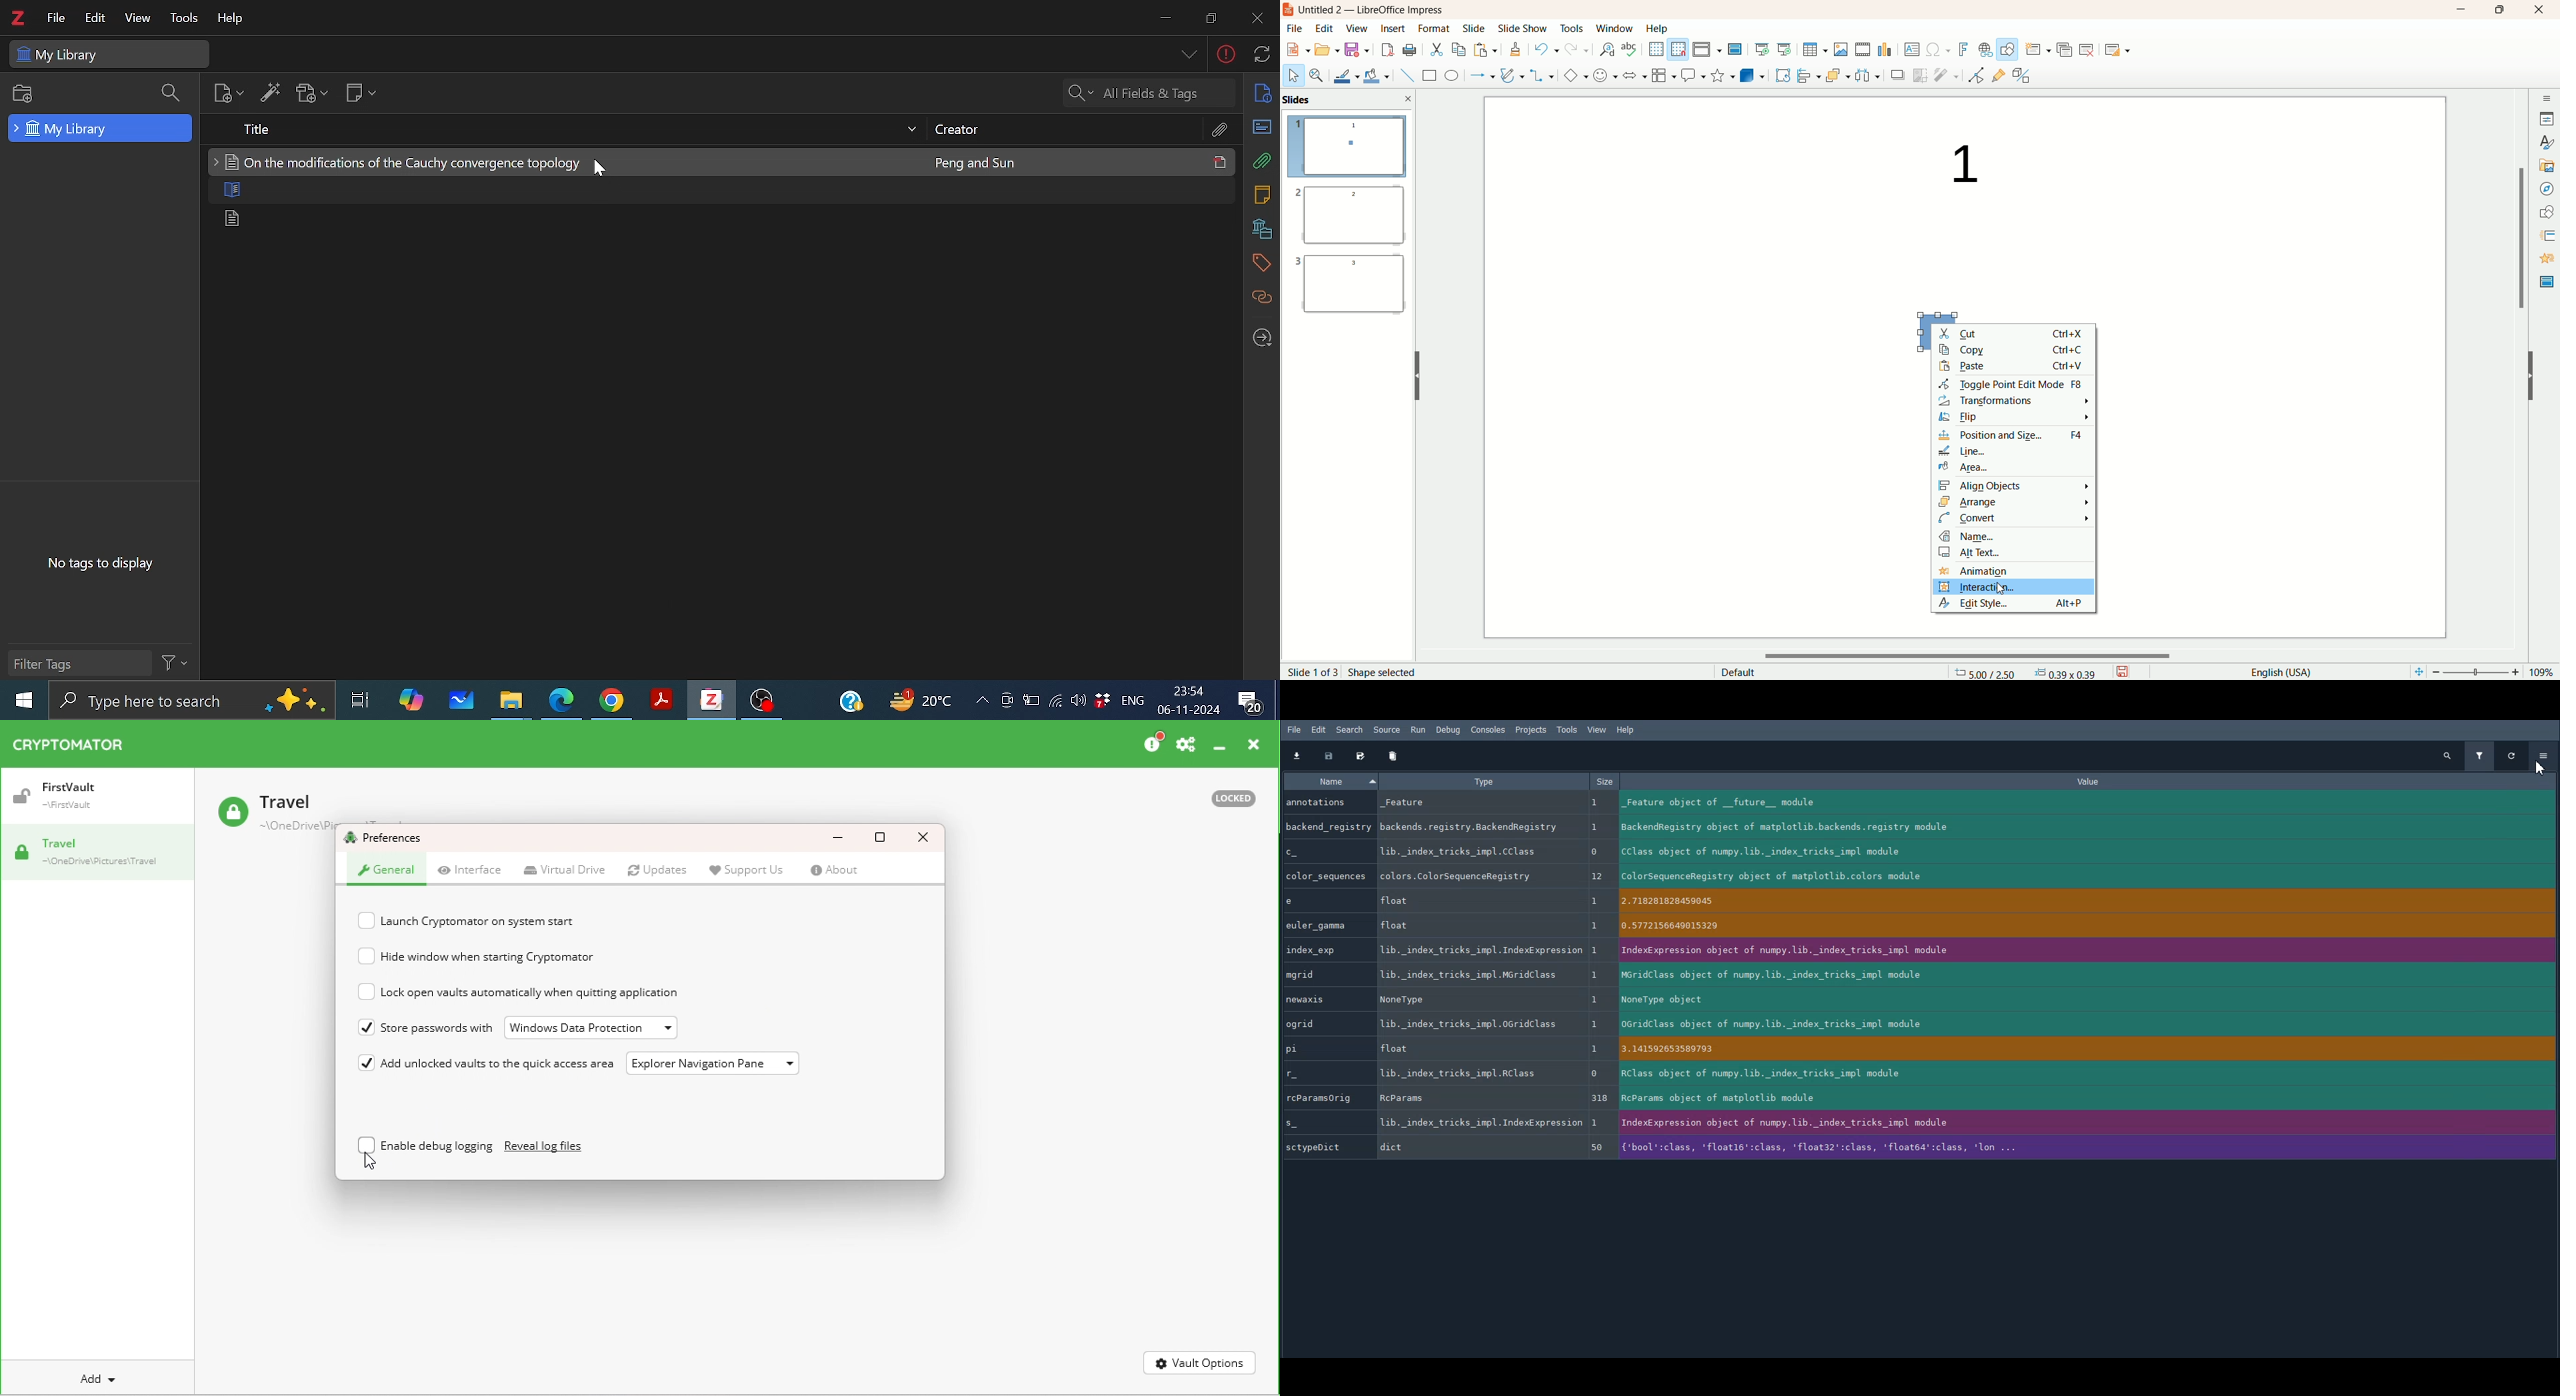 The width and height of the screenshot is (2576, 1400). Describe the element at coordinates (2085, 1023) in the screenshot. I see `oGridclass object of numpy.lib. index tricks_inpl module` at that location.